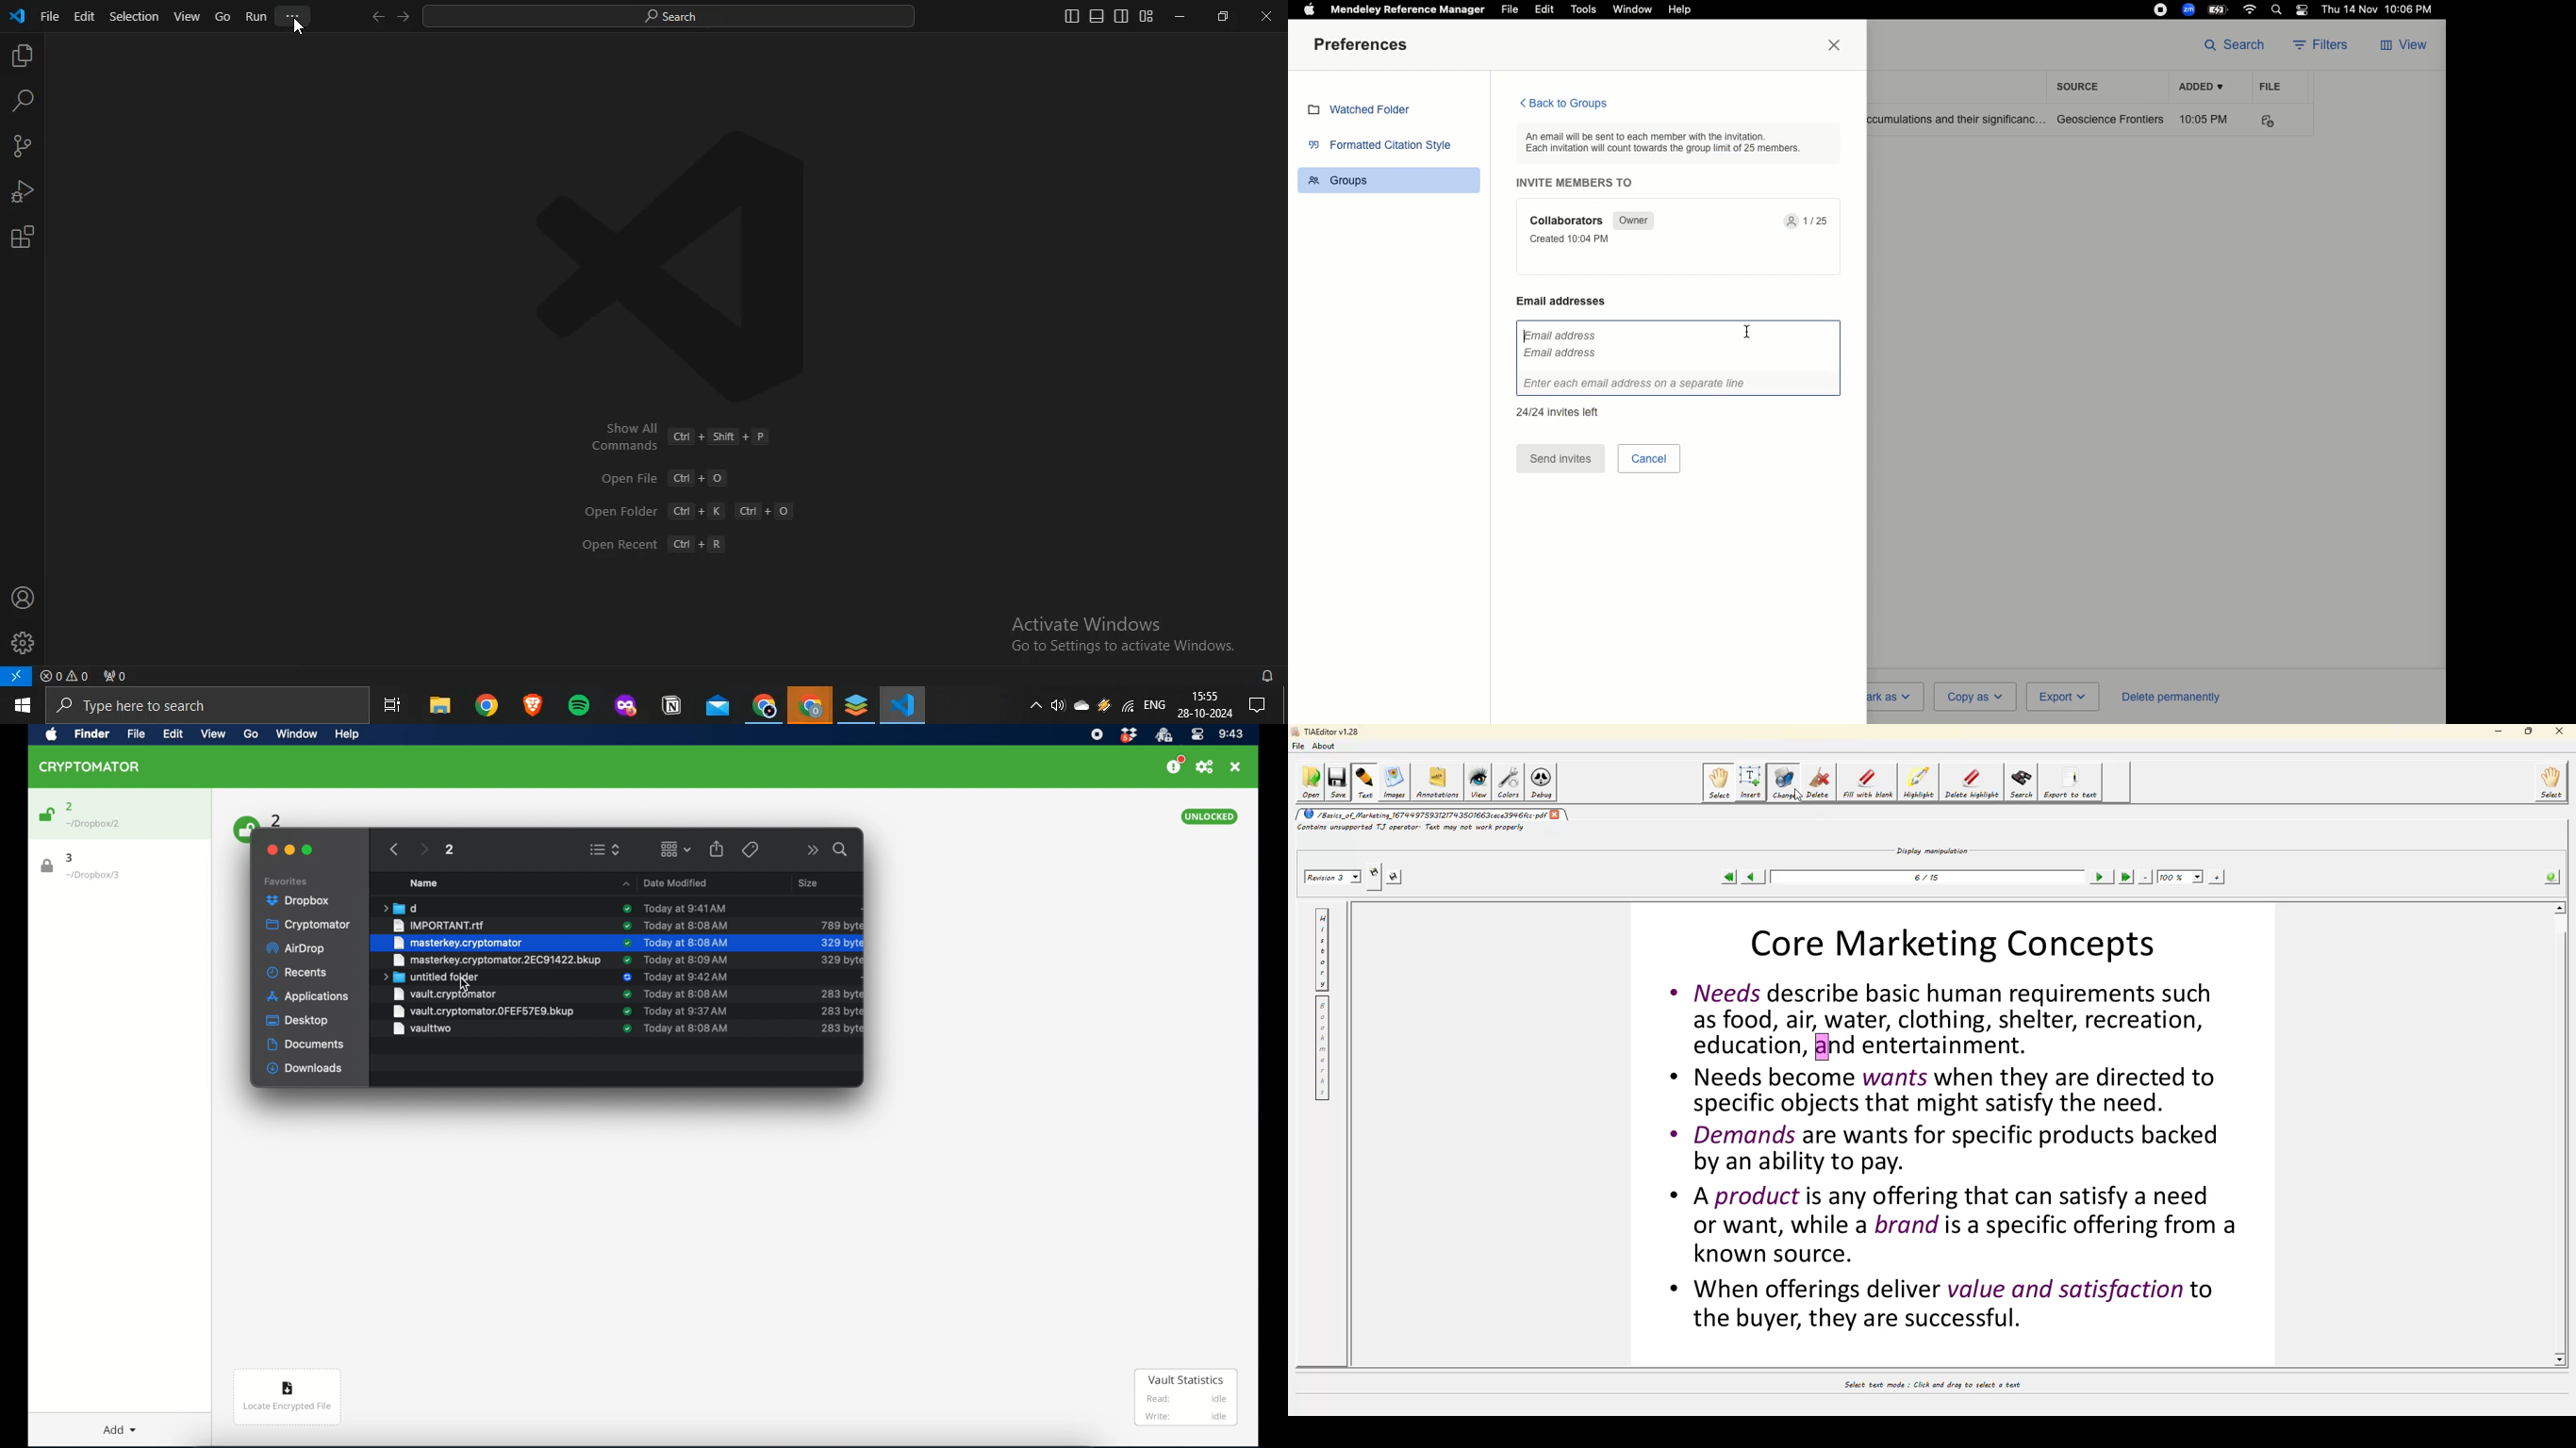  What do you see at coordinates (2406, 46) in the screenshot?
I see `View ` at bounding box center [2406, 46].